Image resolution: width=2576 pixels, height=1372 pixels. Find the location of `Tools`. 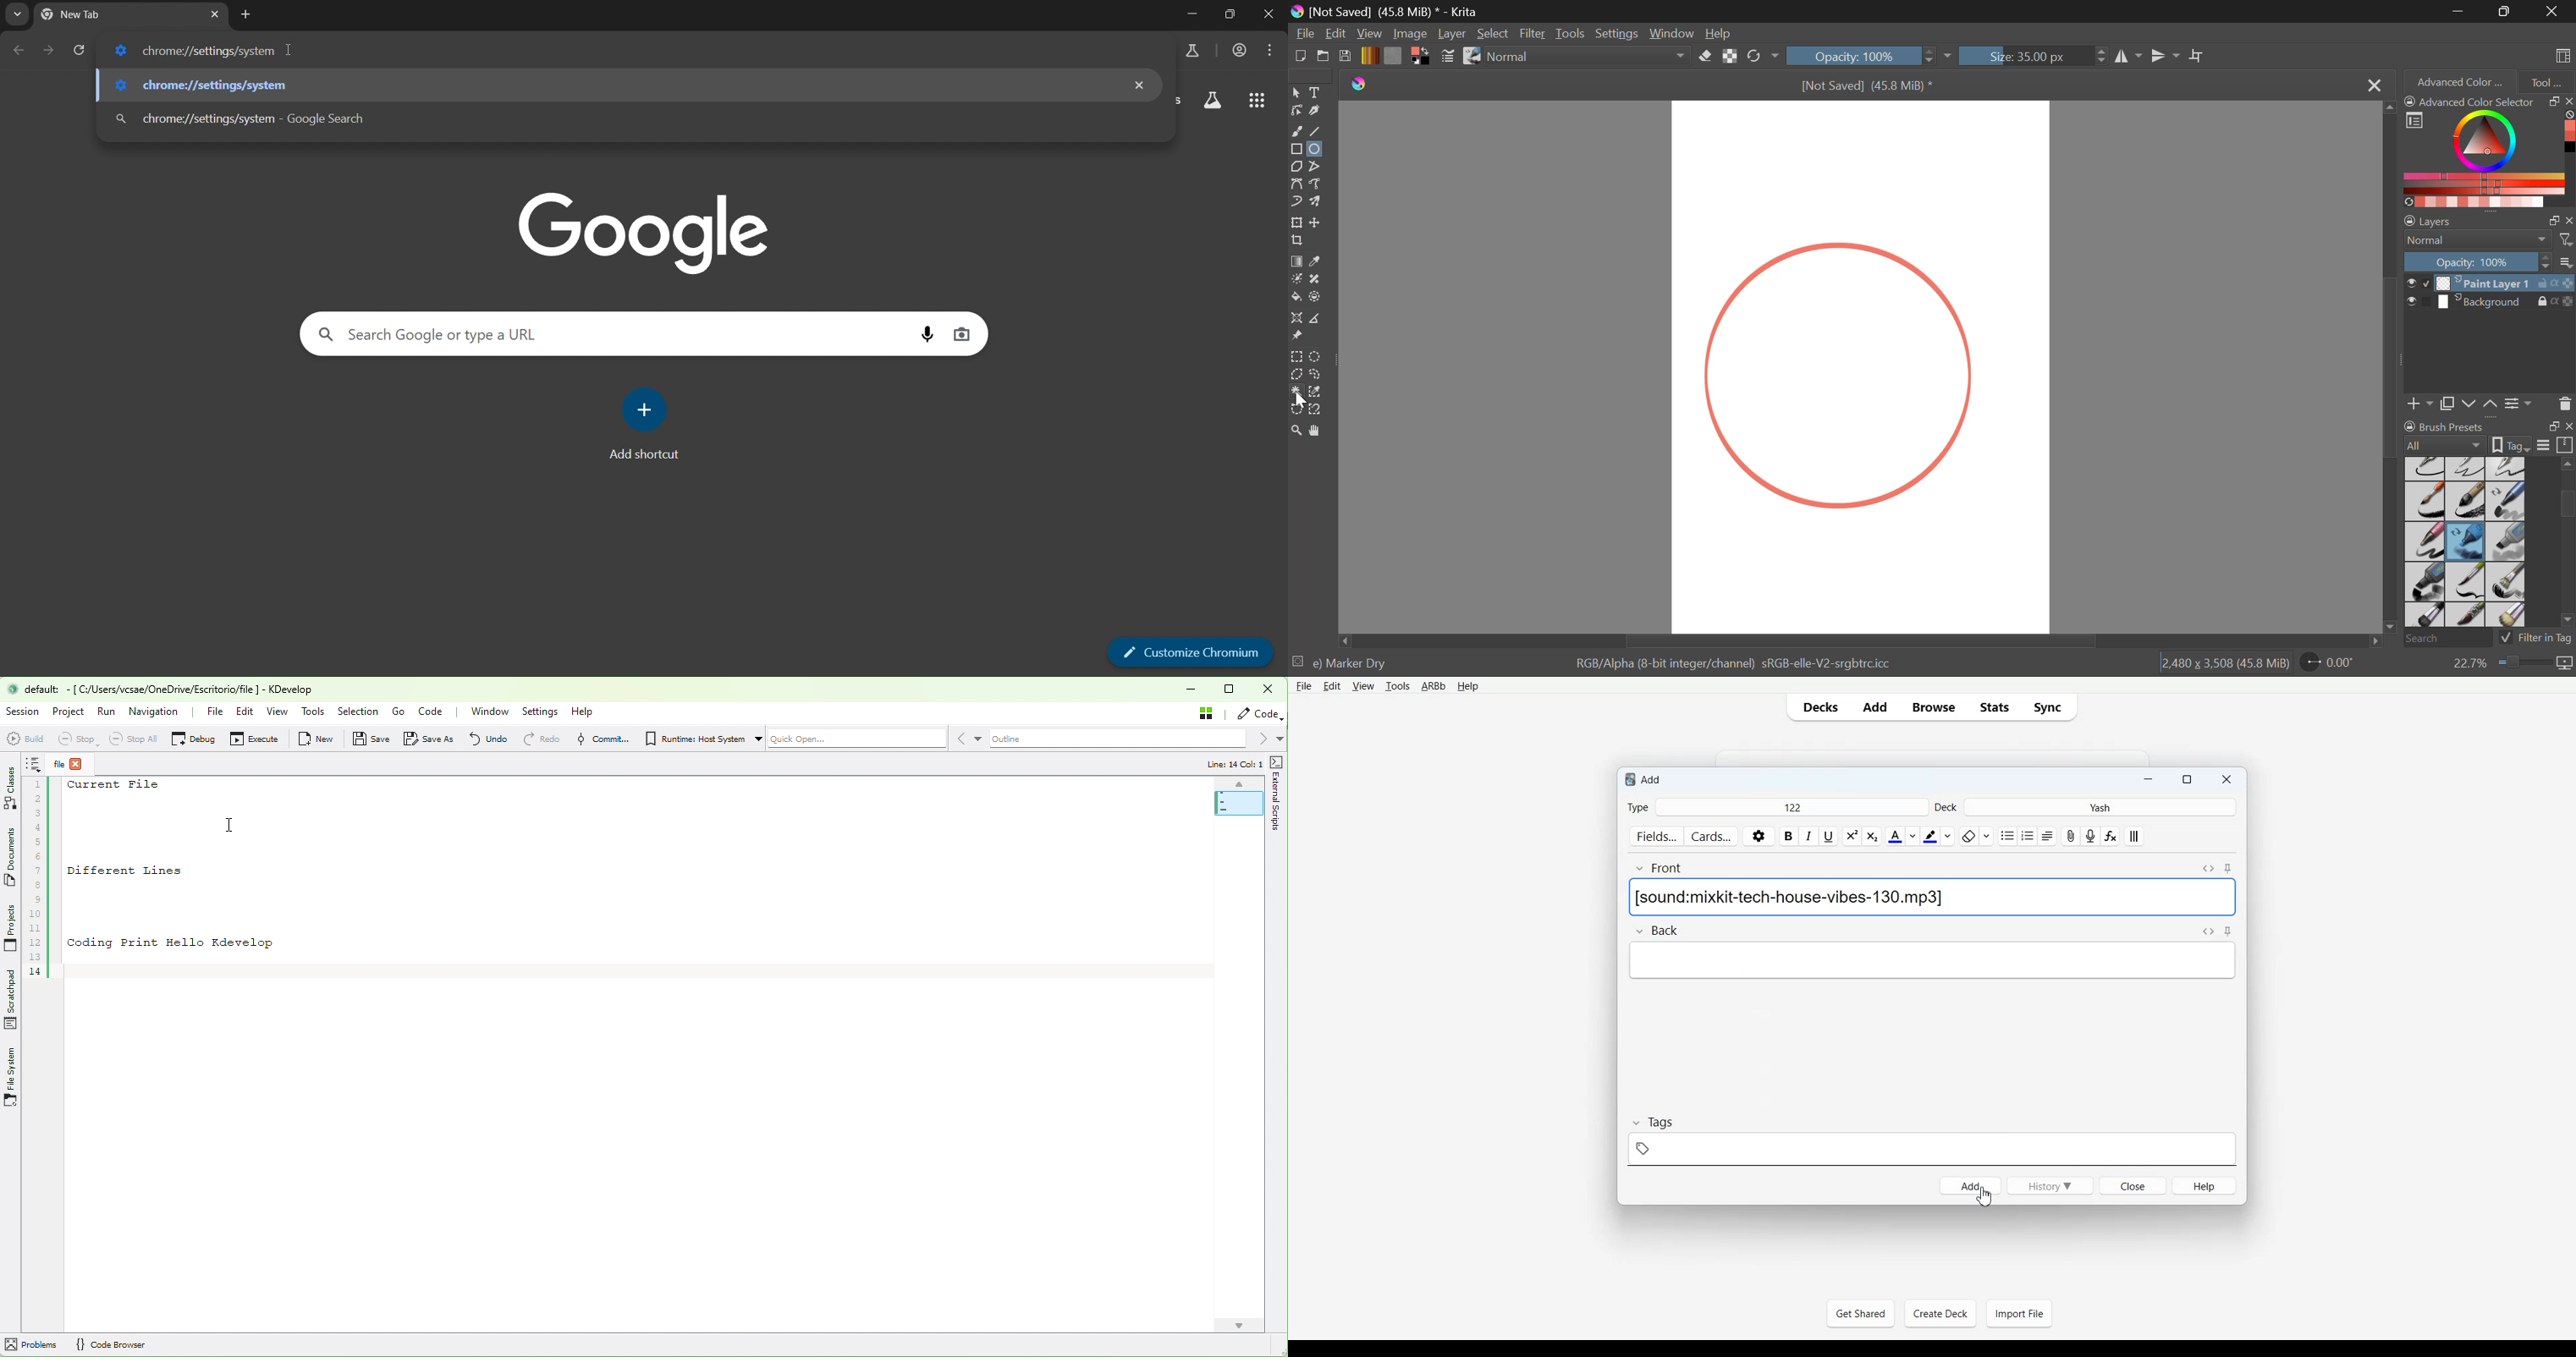

Tools is located at coordinates (1570, 34).